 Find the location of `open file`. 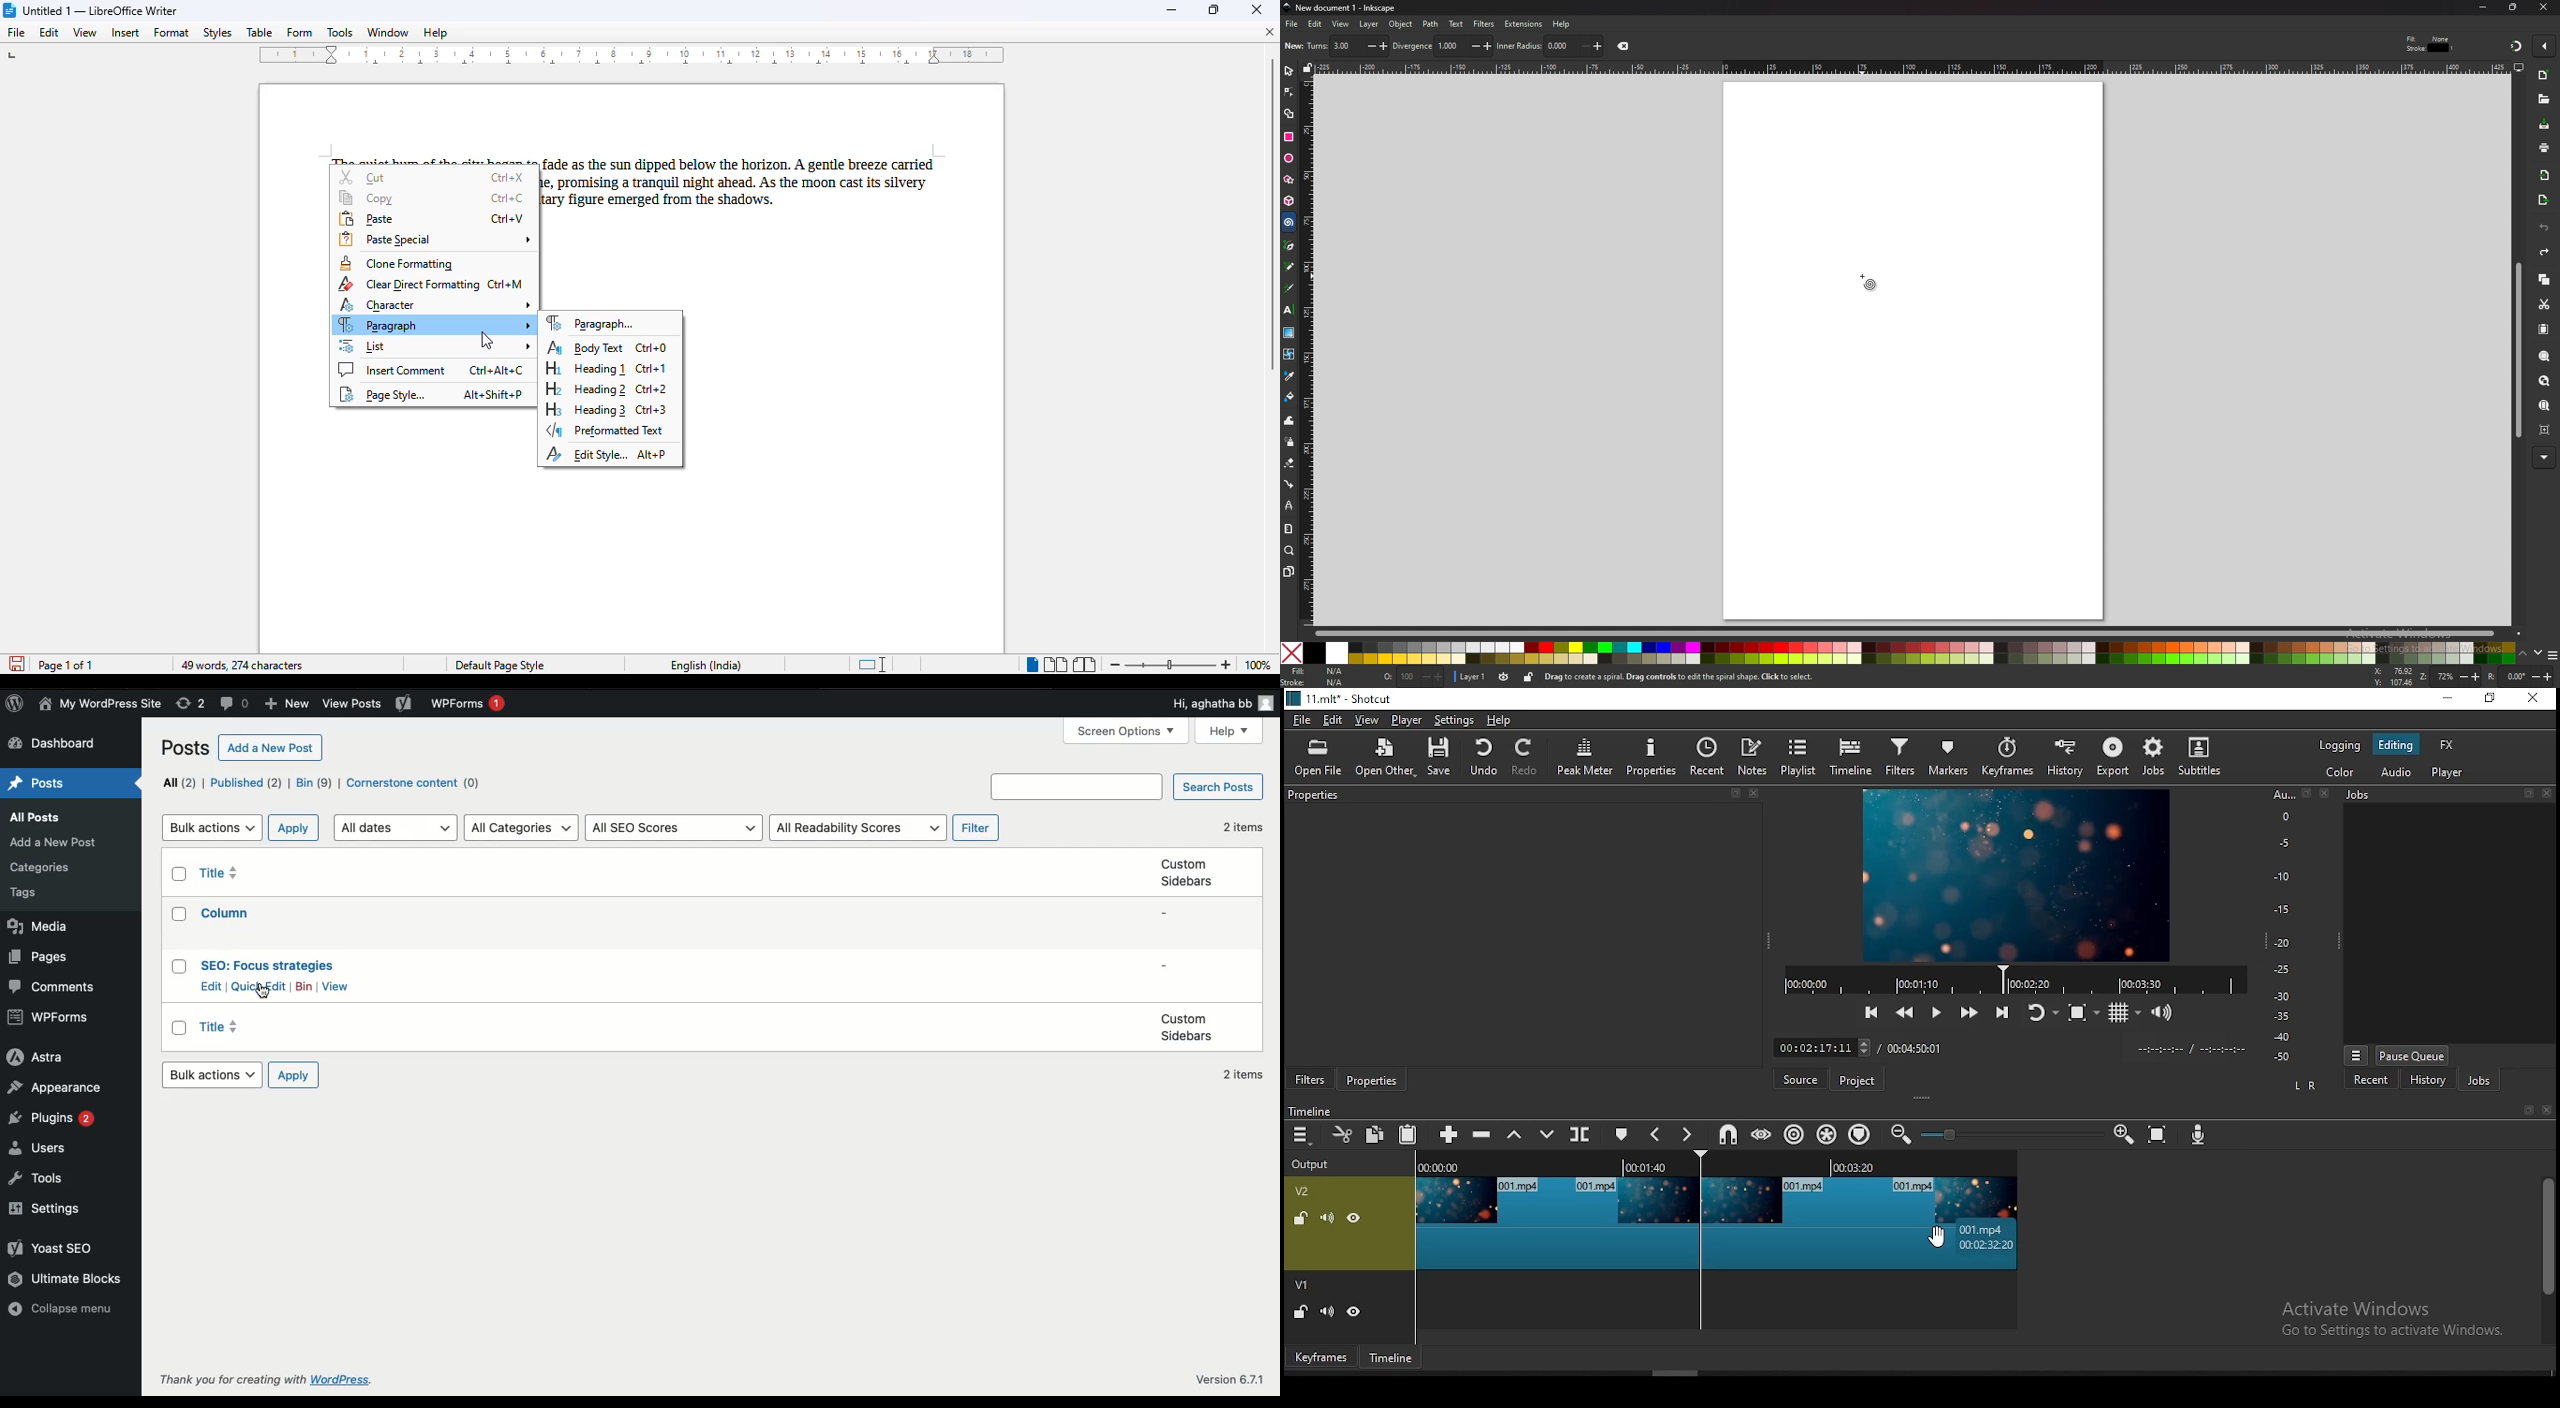

open file is located at coordinates (1318, 755).